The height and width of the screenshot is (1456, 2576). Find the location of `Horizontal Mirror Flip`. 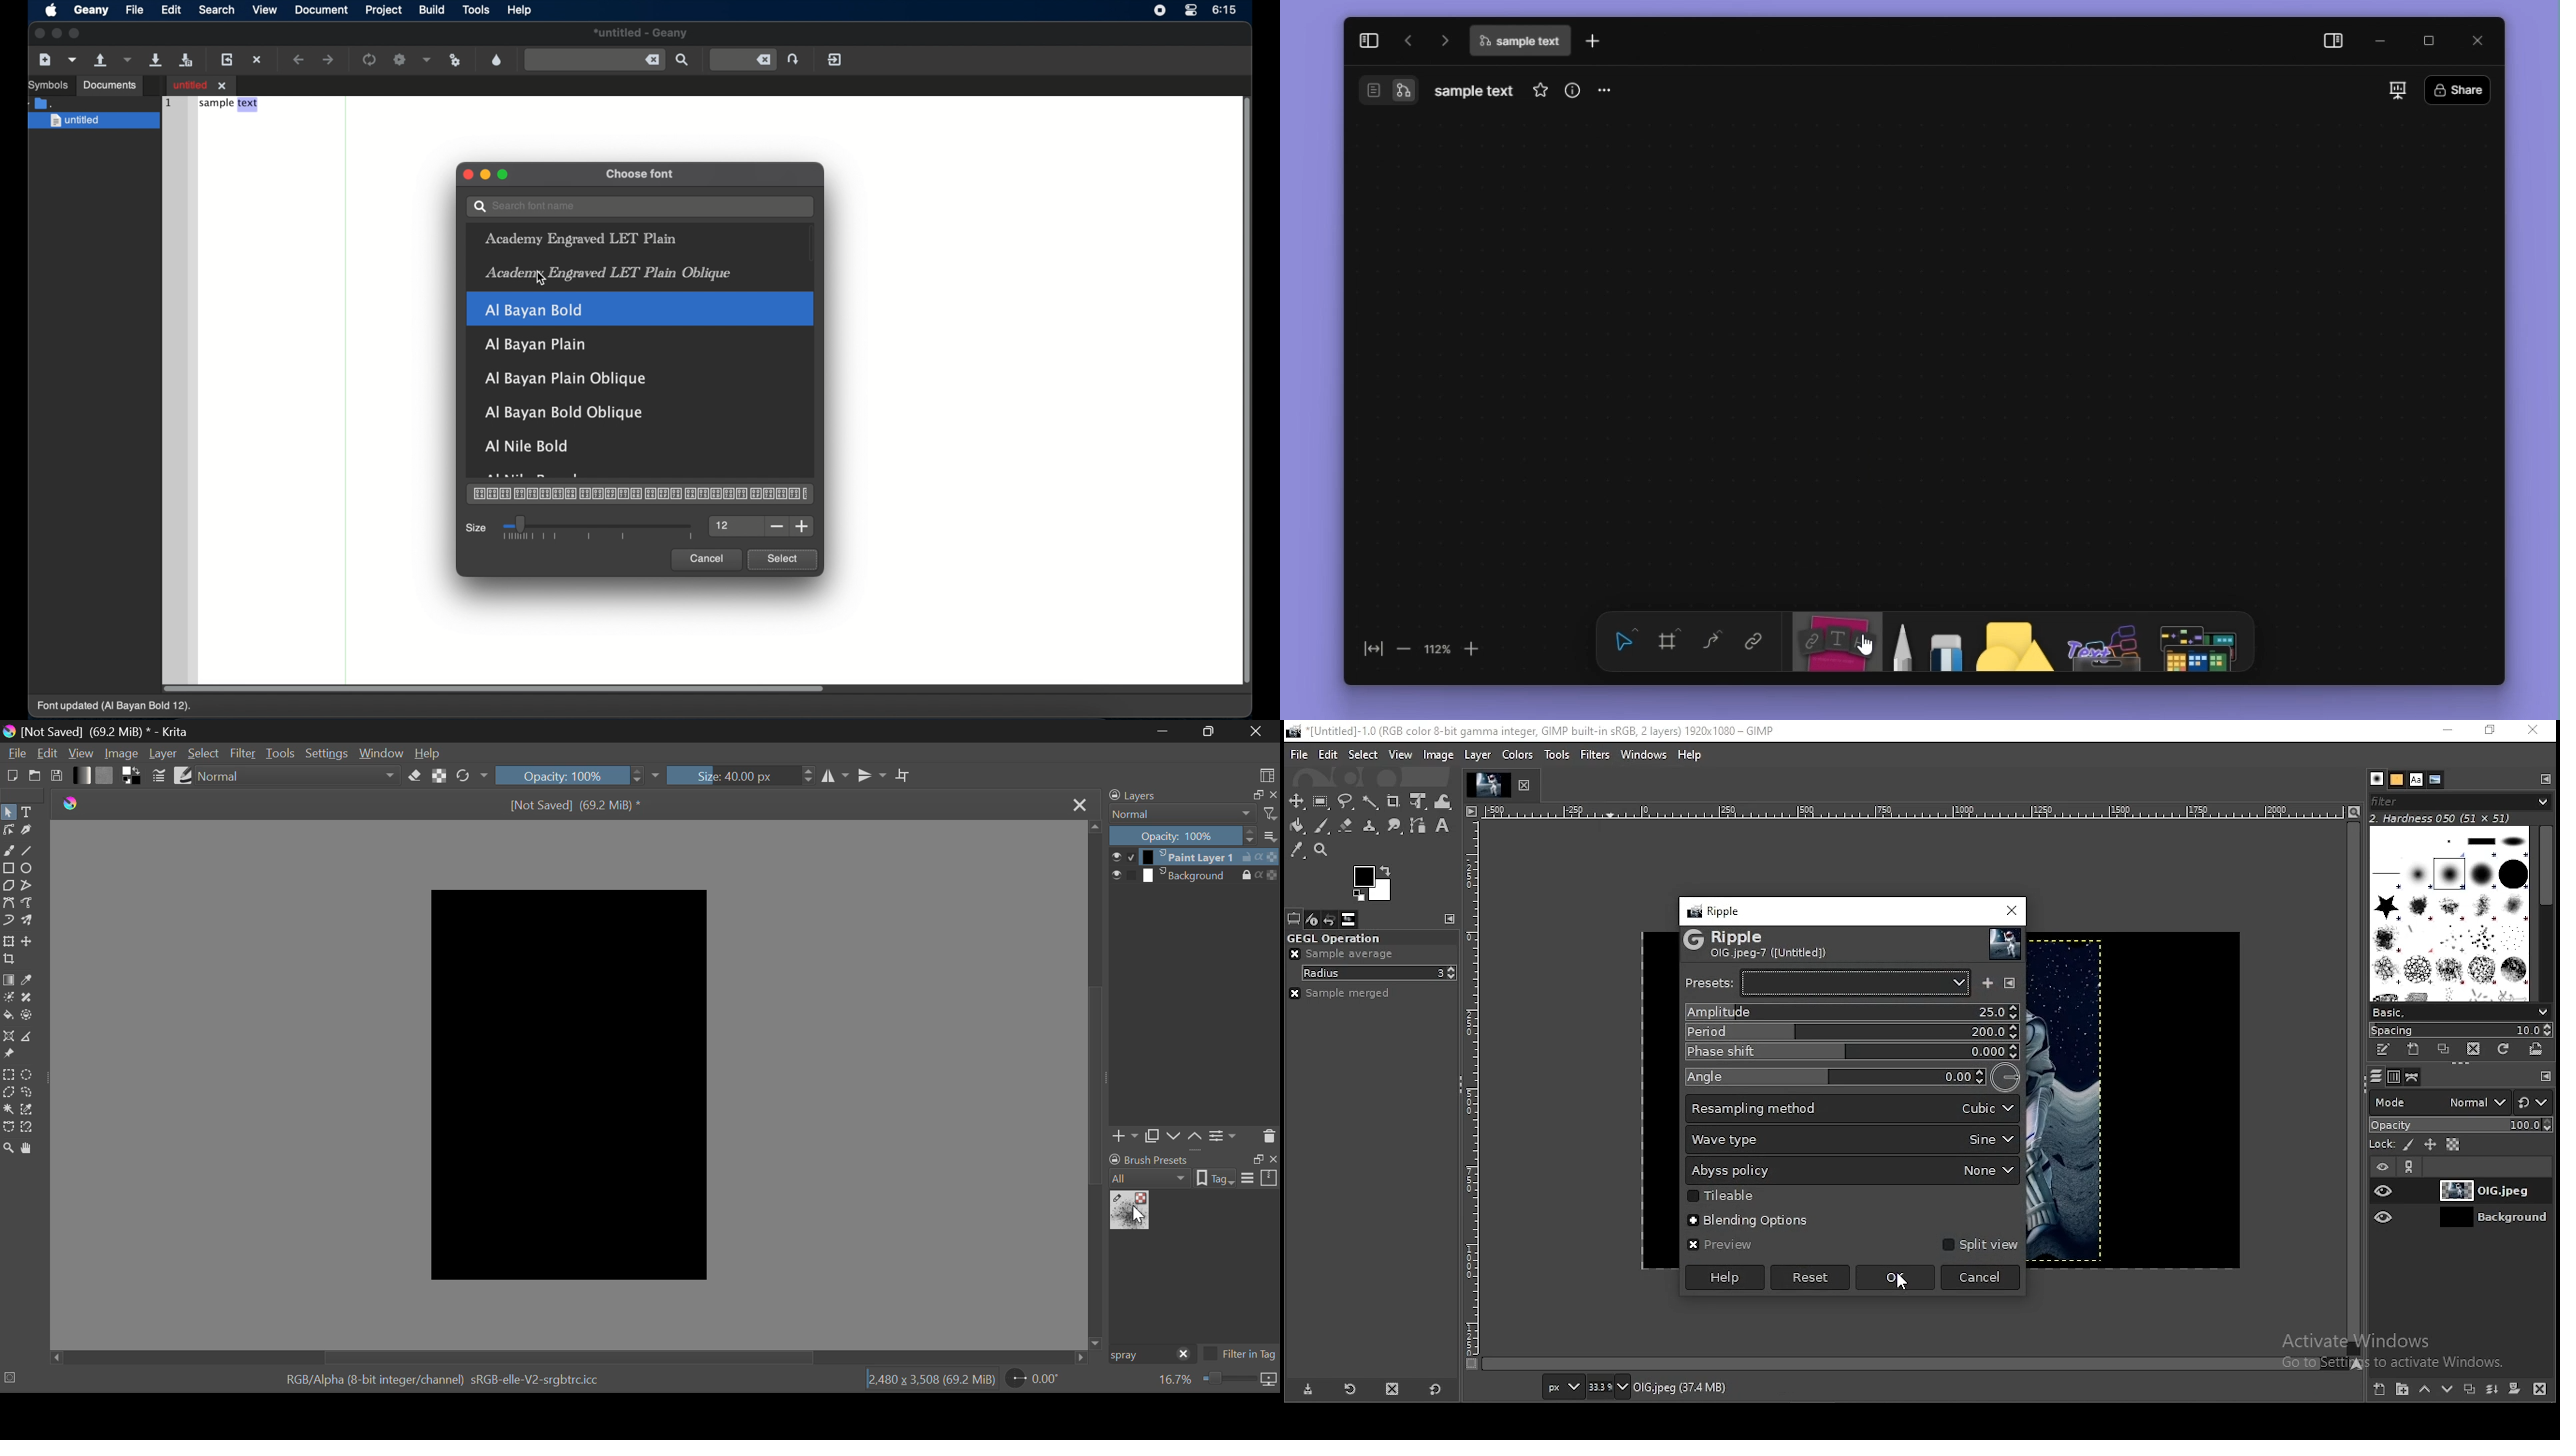

Horizontal Mirror Flip is located at coordinates (872, 775).